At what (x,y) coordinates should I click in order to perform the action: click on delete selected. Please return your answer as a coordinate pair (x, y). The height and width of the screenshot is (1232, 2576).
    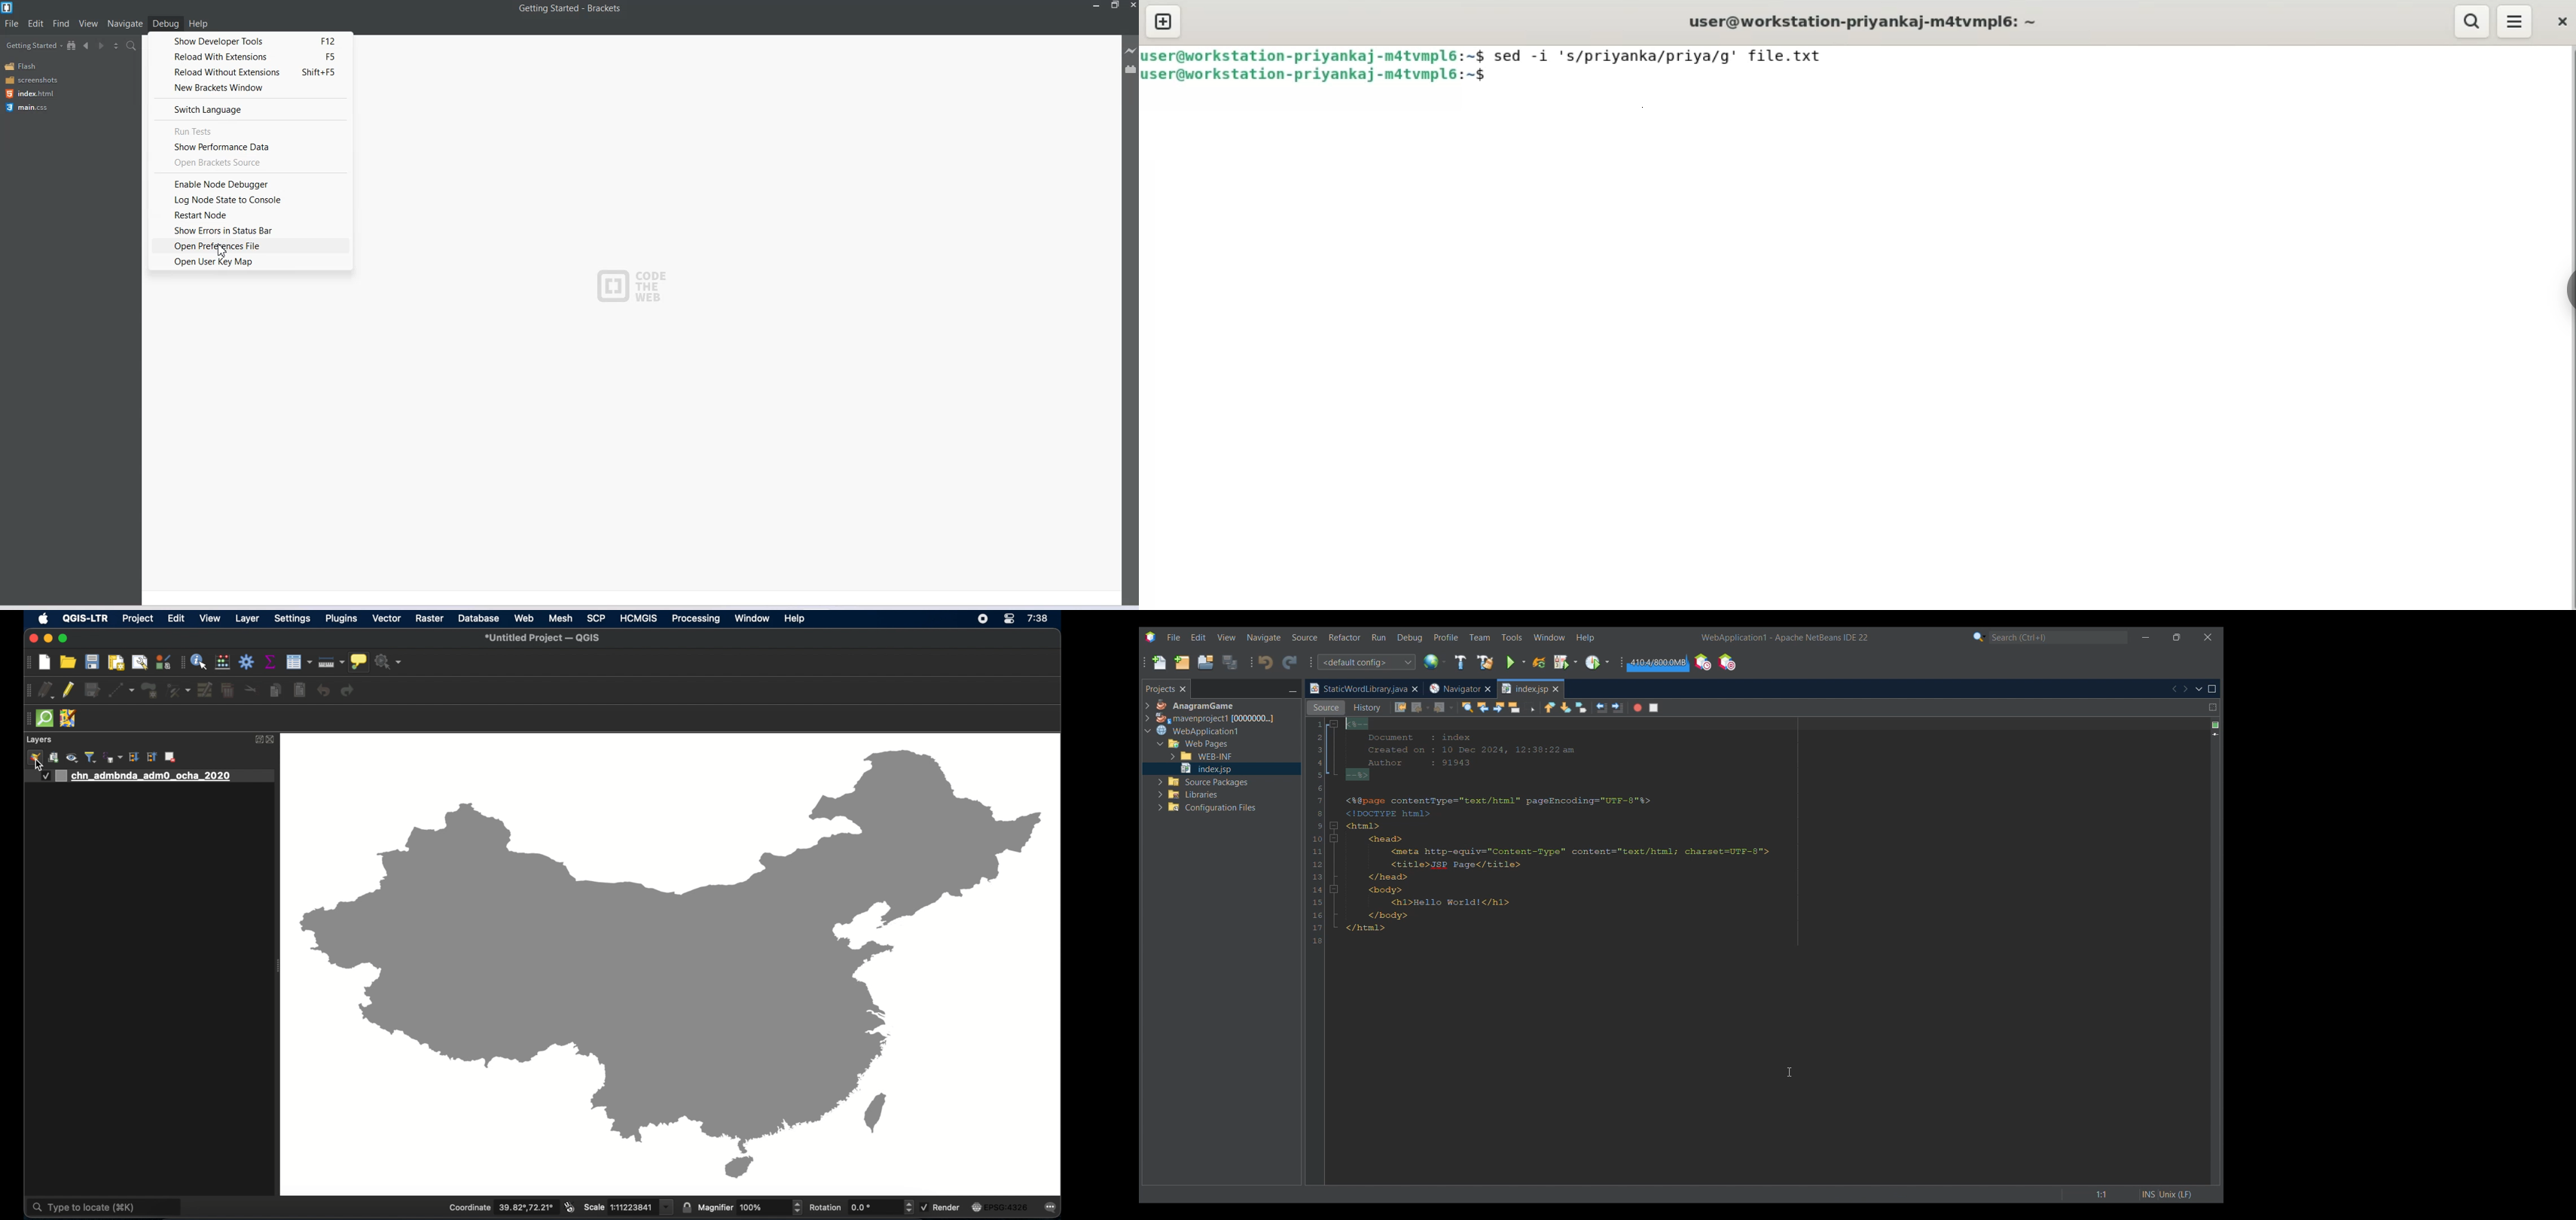
    Looking at the image, I should click on (229, 691).